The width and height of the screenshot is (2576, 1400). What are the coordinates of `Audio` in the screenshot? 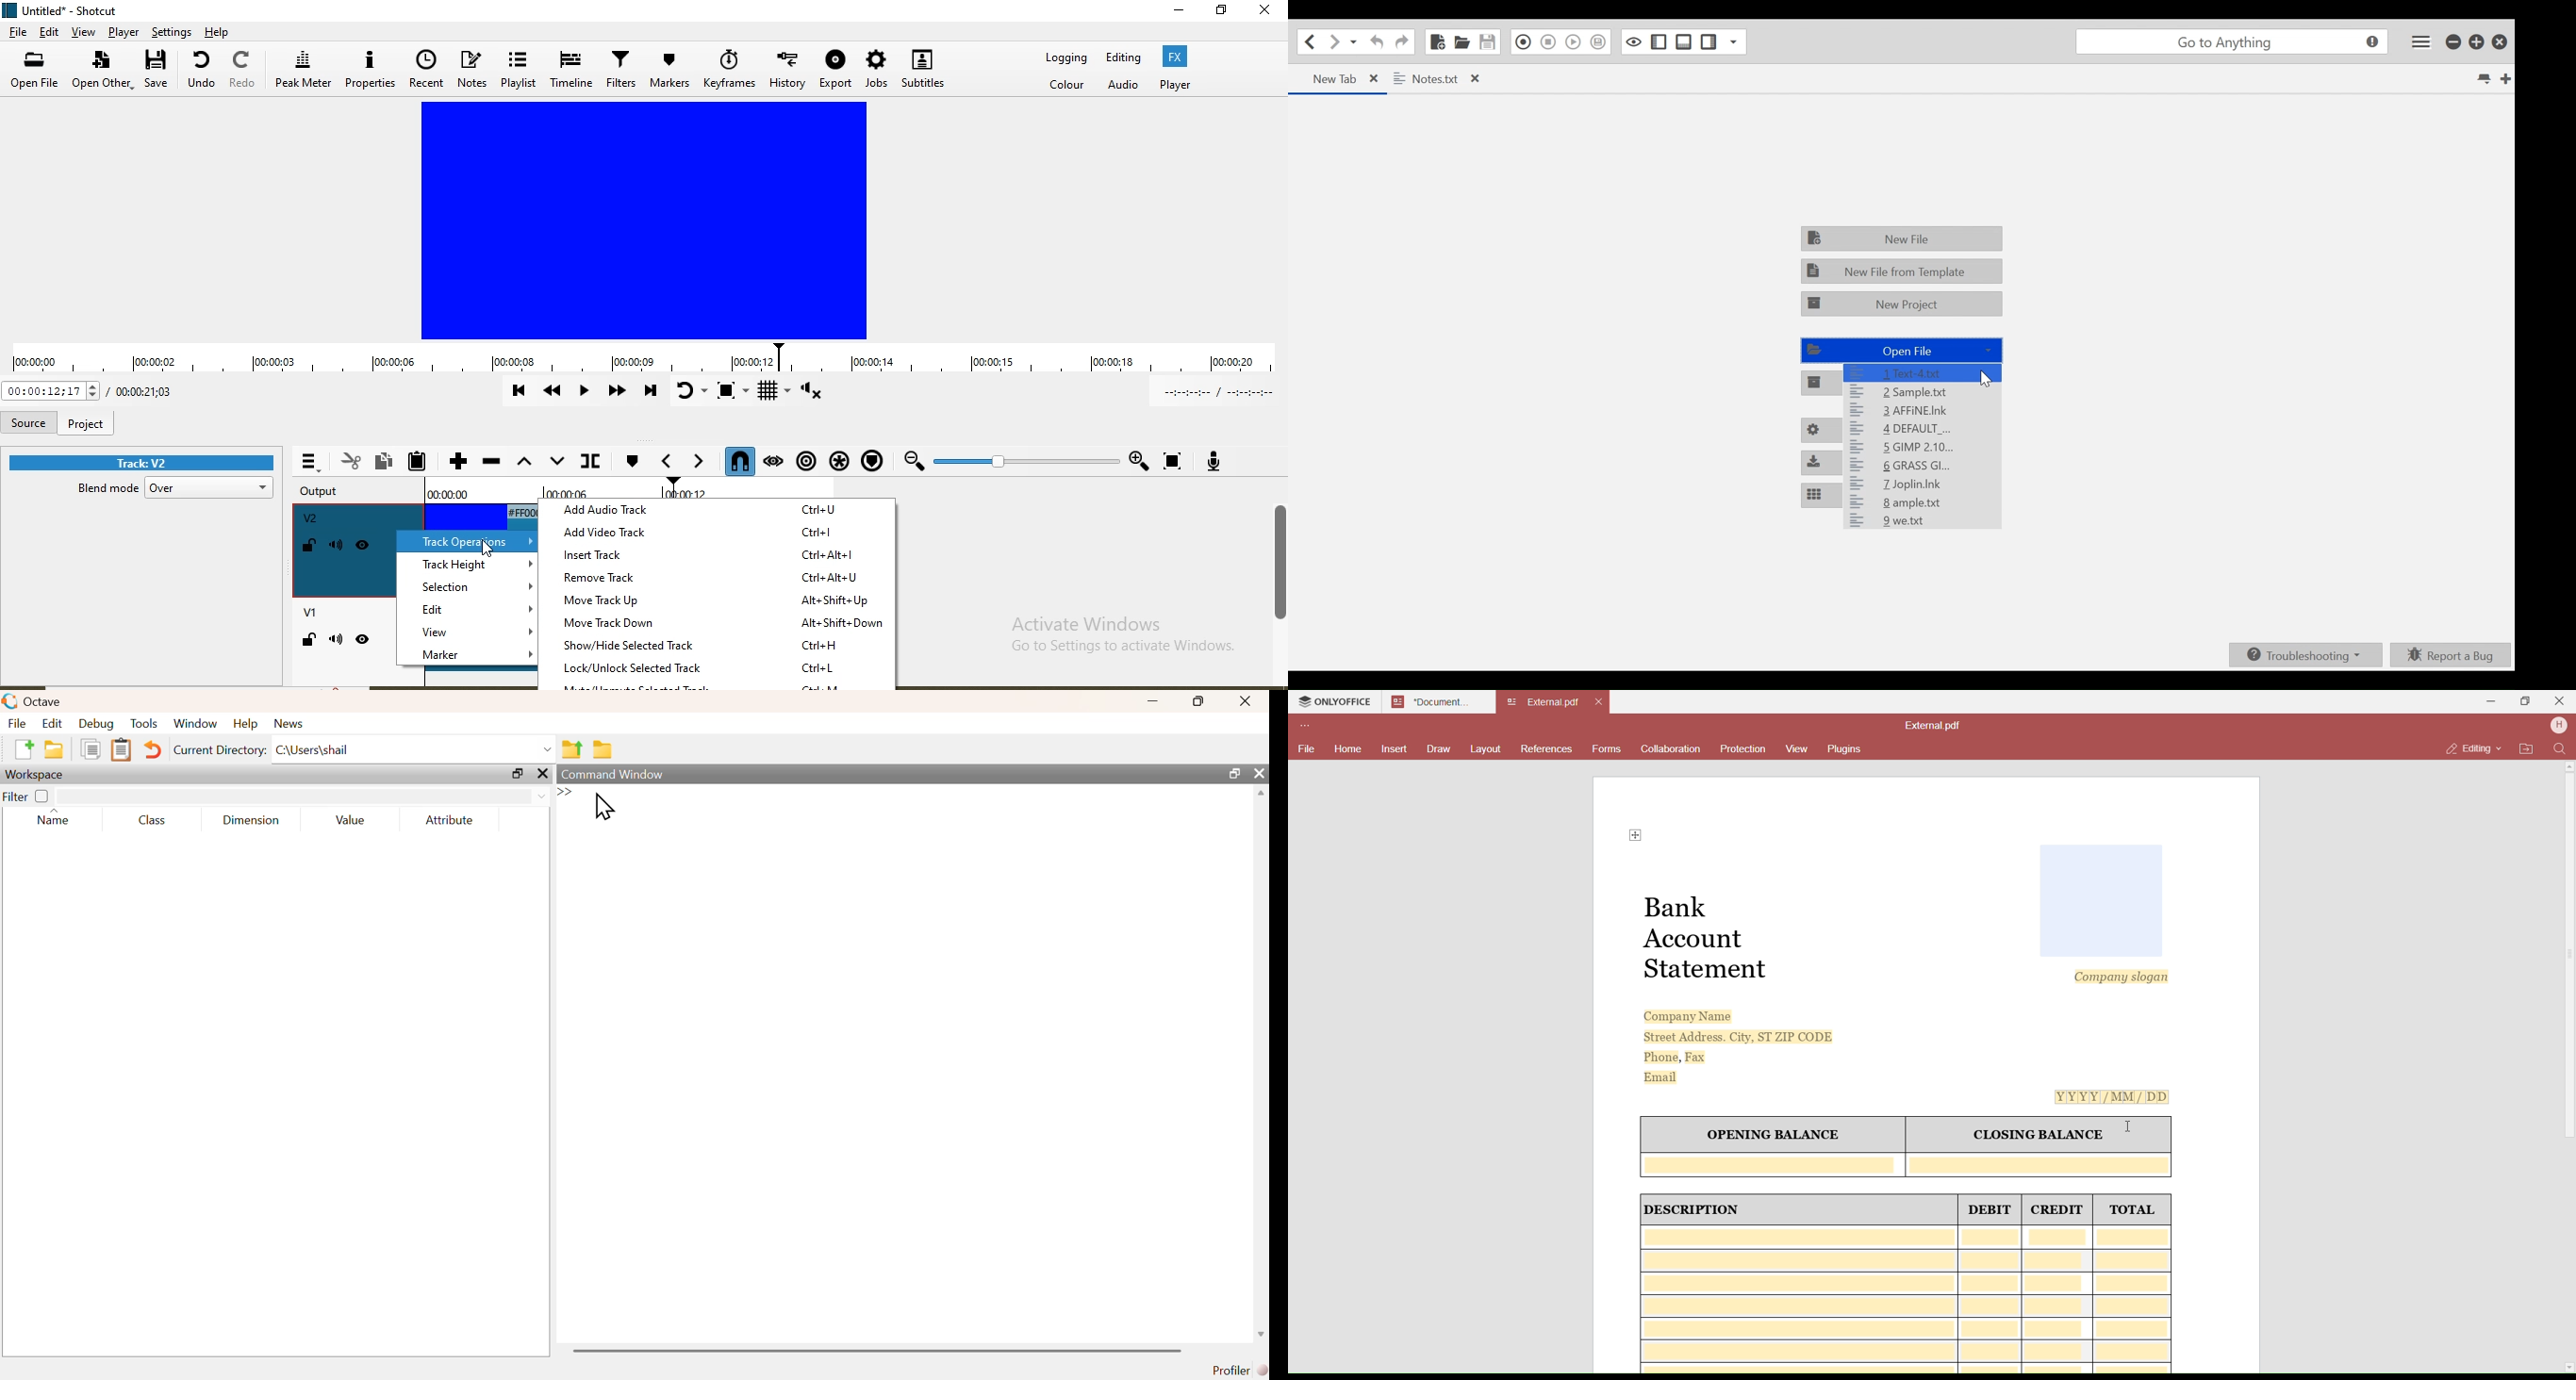 It's located at (1122, 83).